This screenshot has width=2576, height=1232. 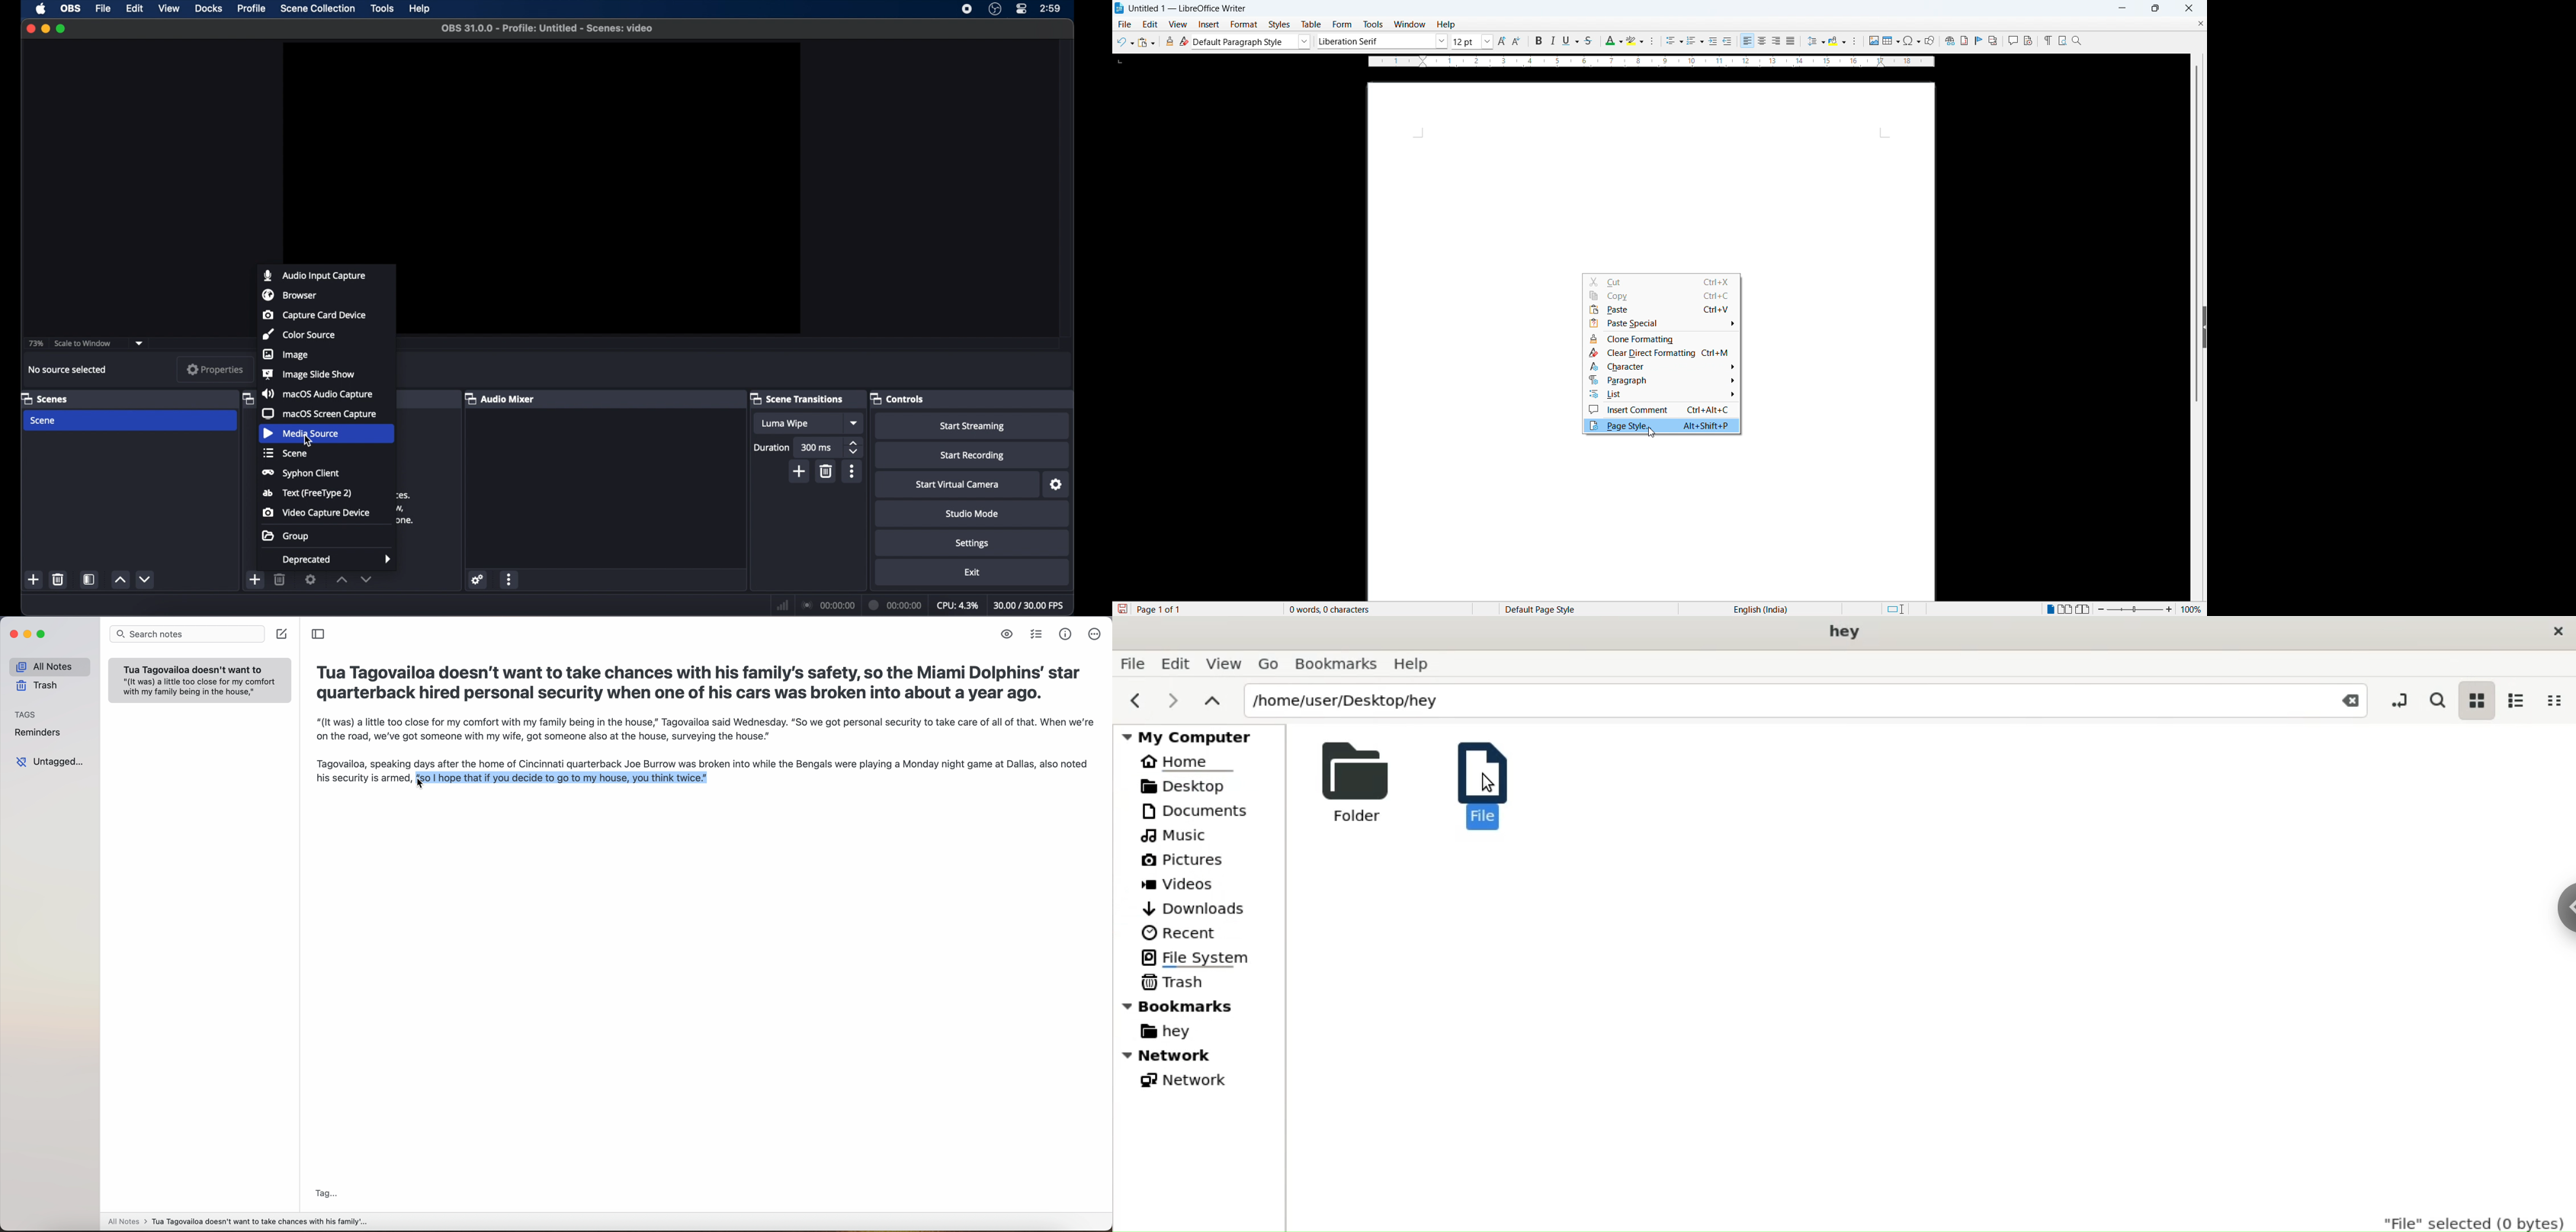 What do you see at coordinates (215, 369) in the screenshot?
I see `properties` at bounding box center [215, 369].